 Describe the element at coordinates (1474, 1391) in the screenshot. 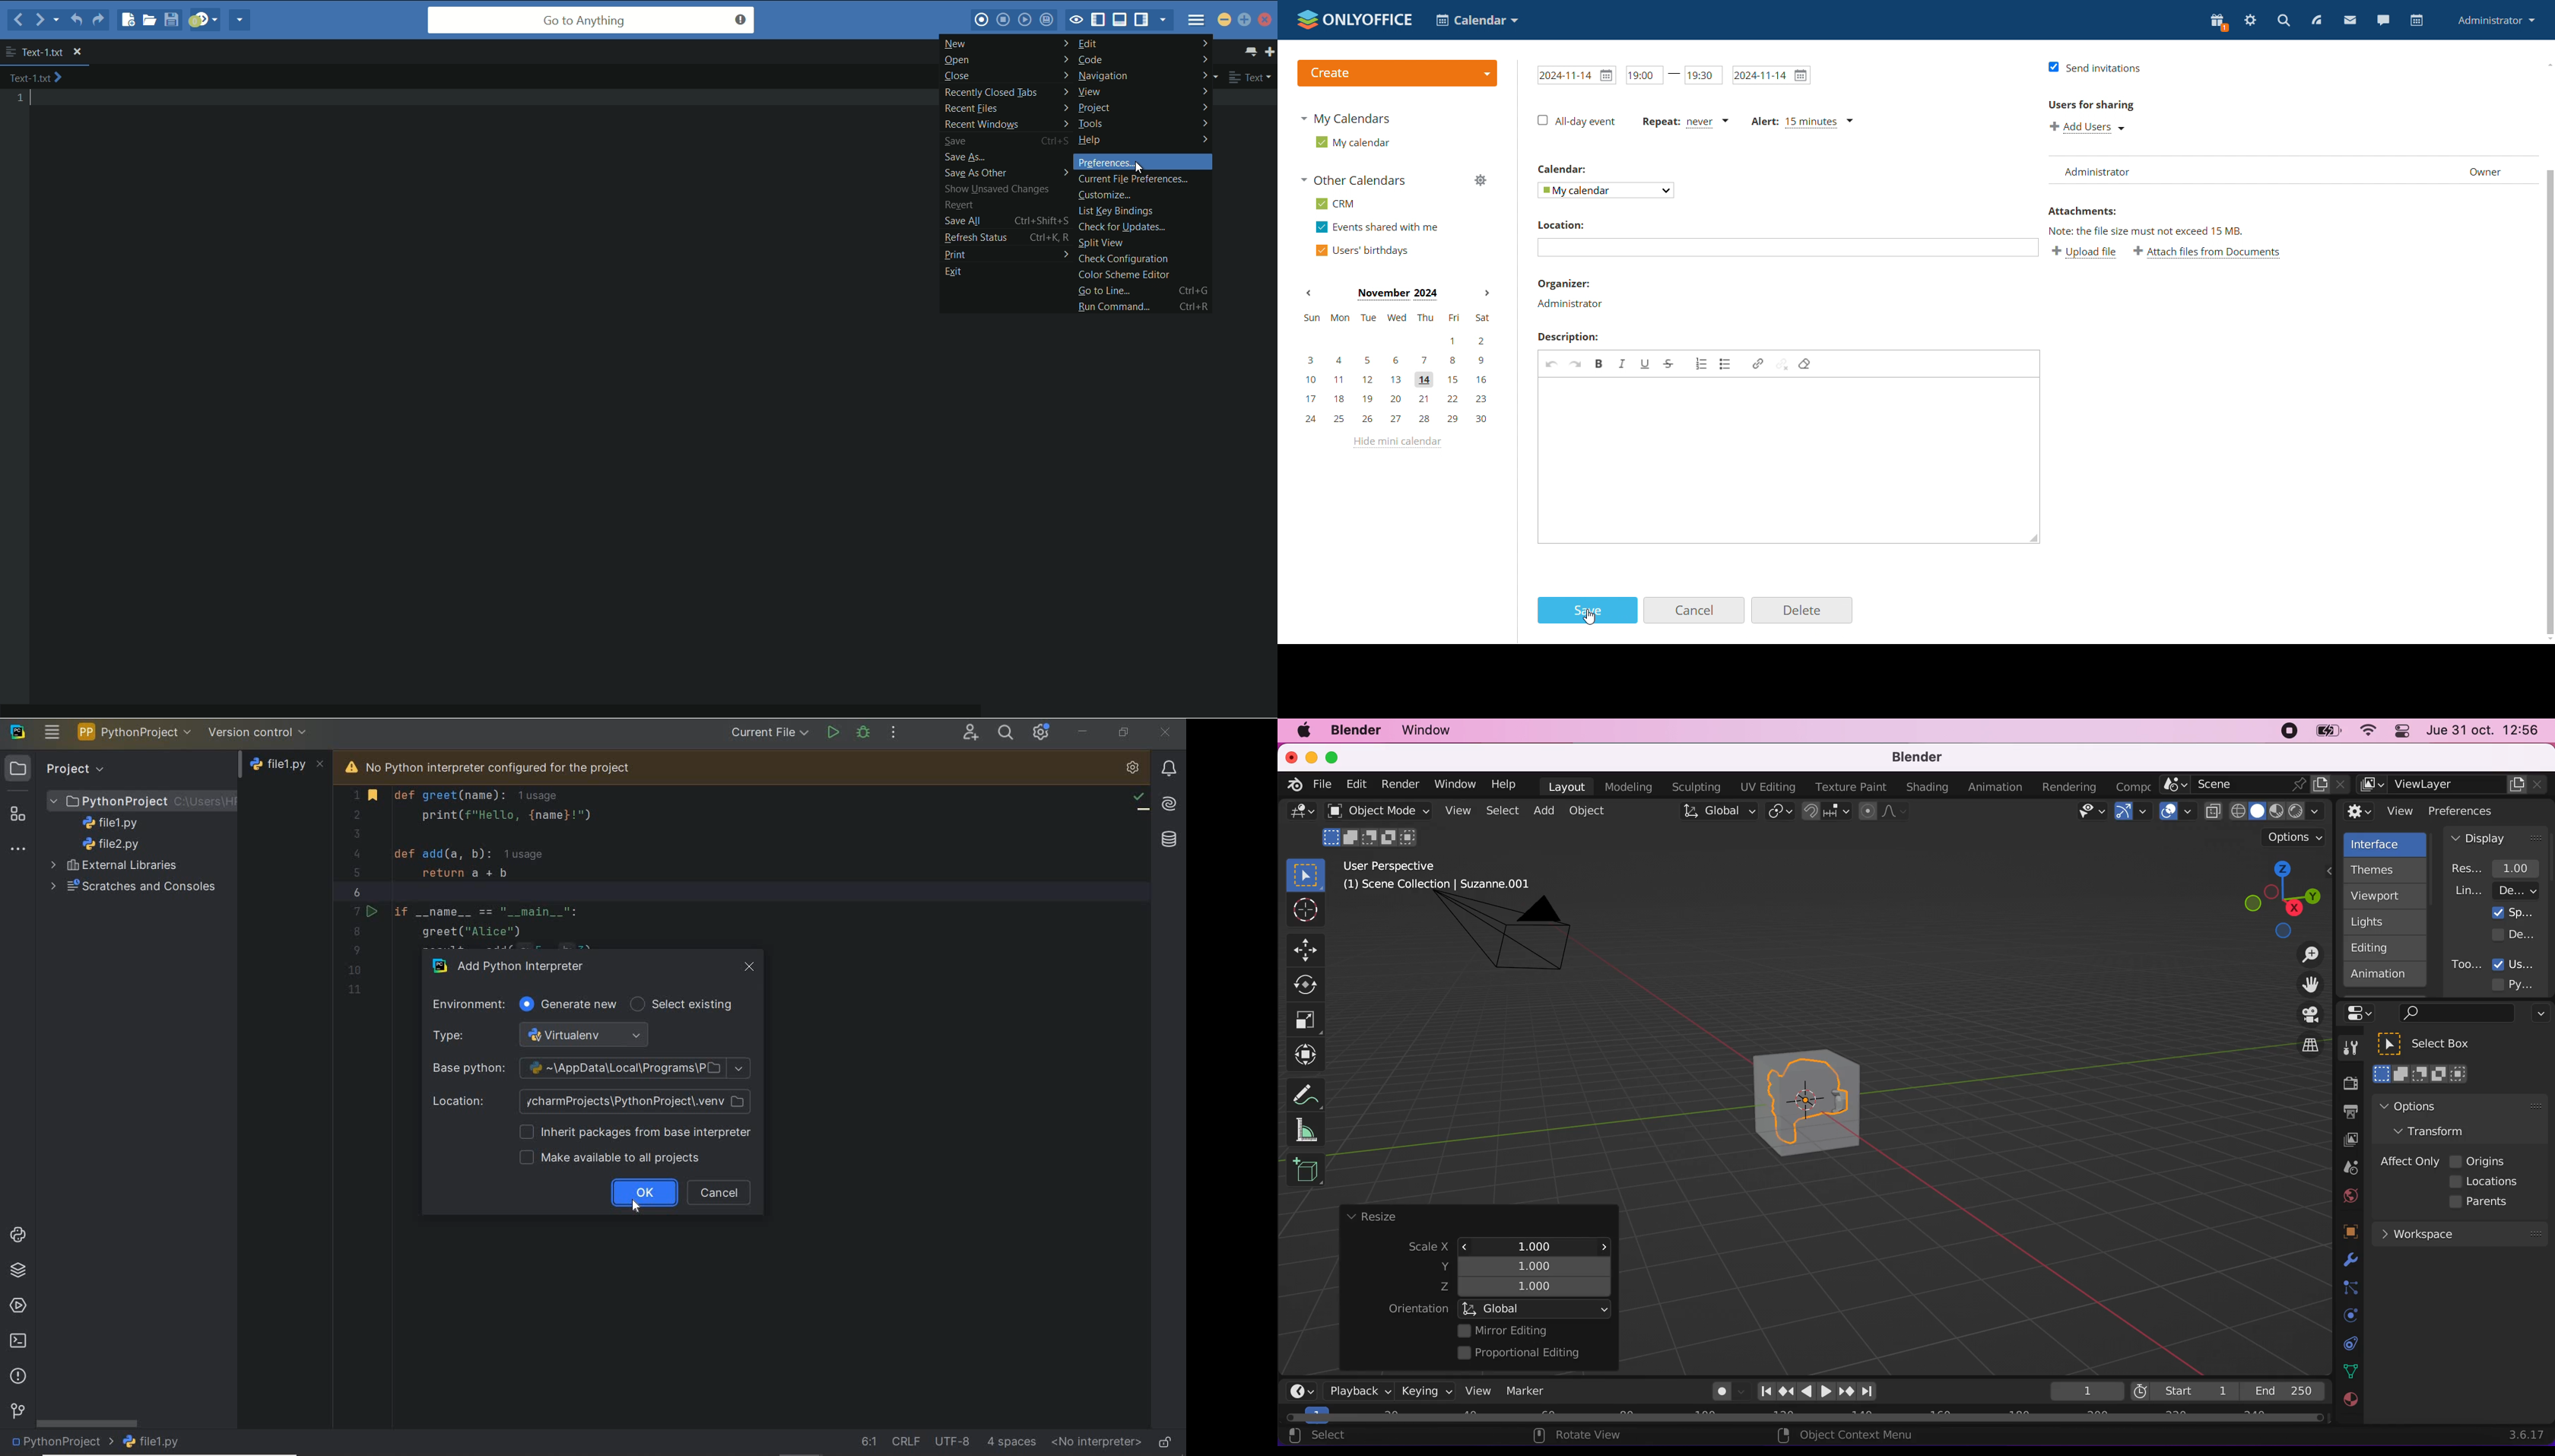

I see `view` at that location.